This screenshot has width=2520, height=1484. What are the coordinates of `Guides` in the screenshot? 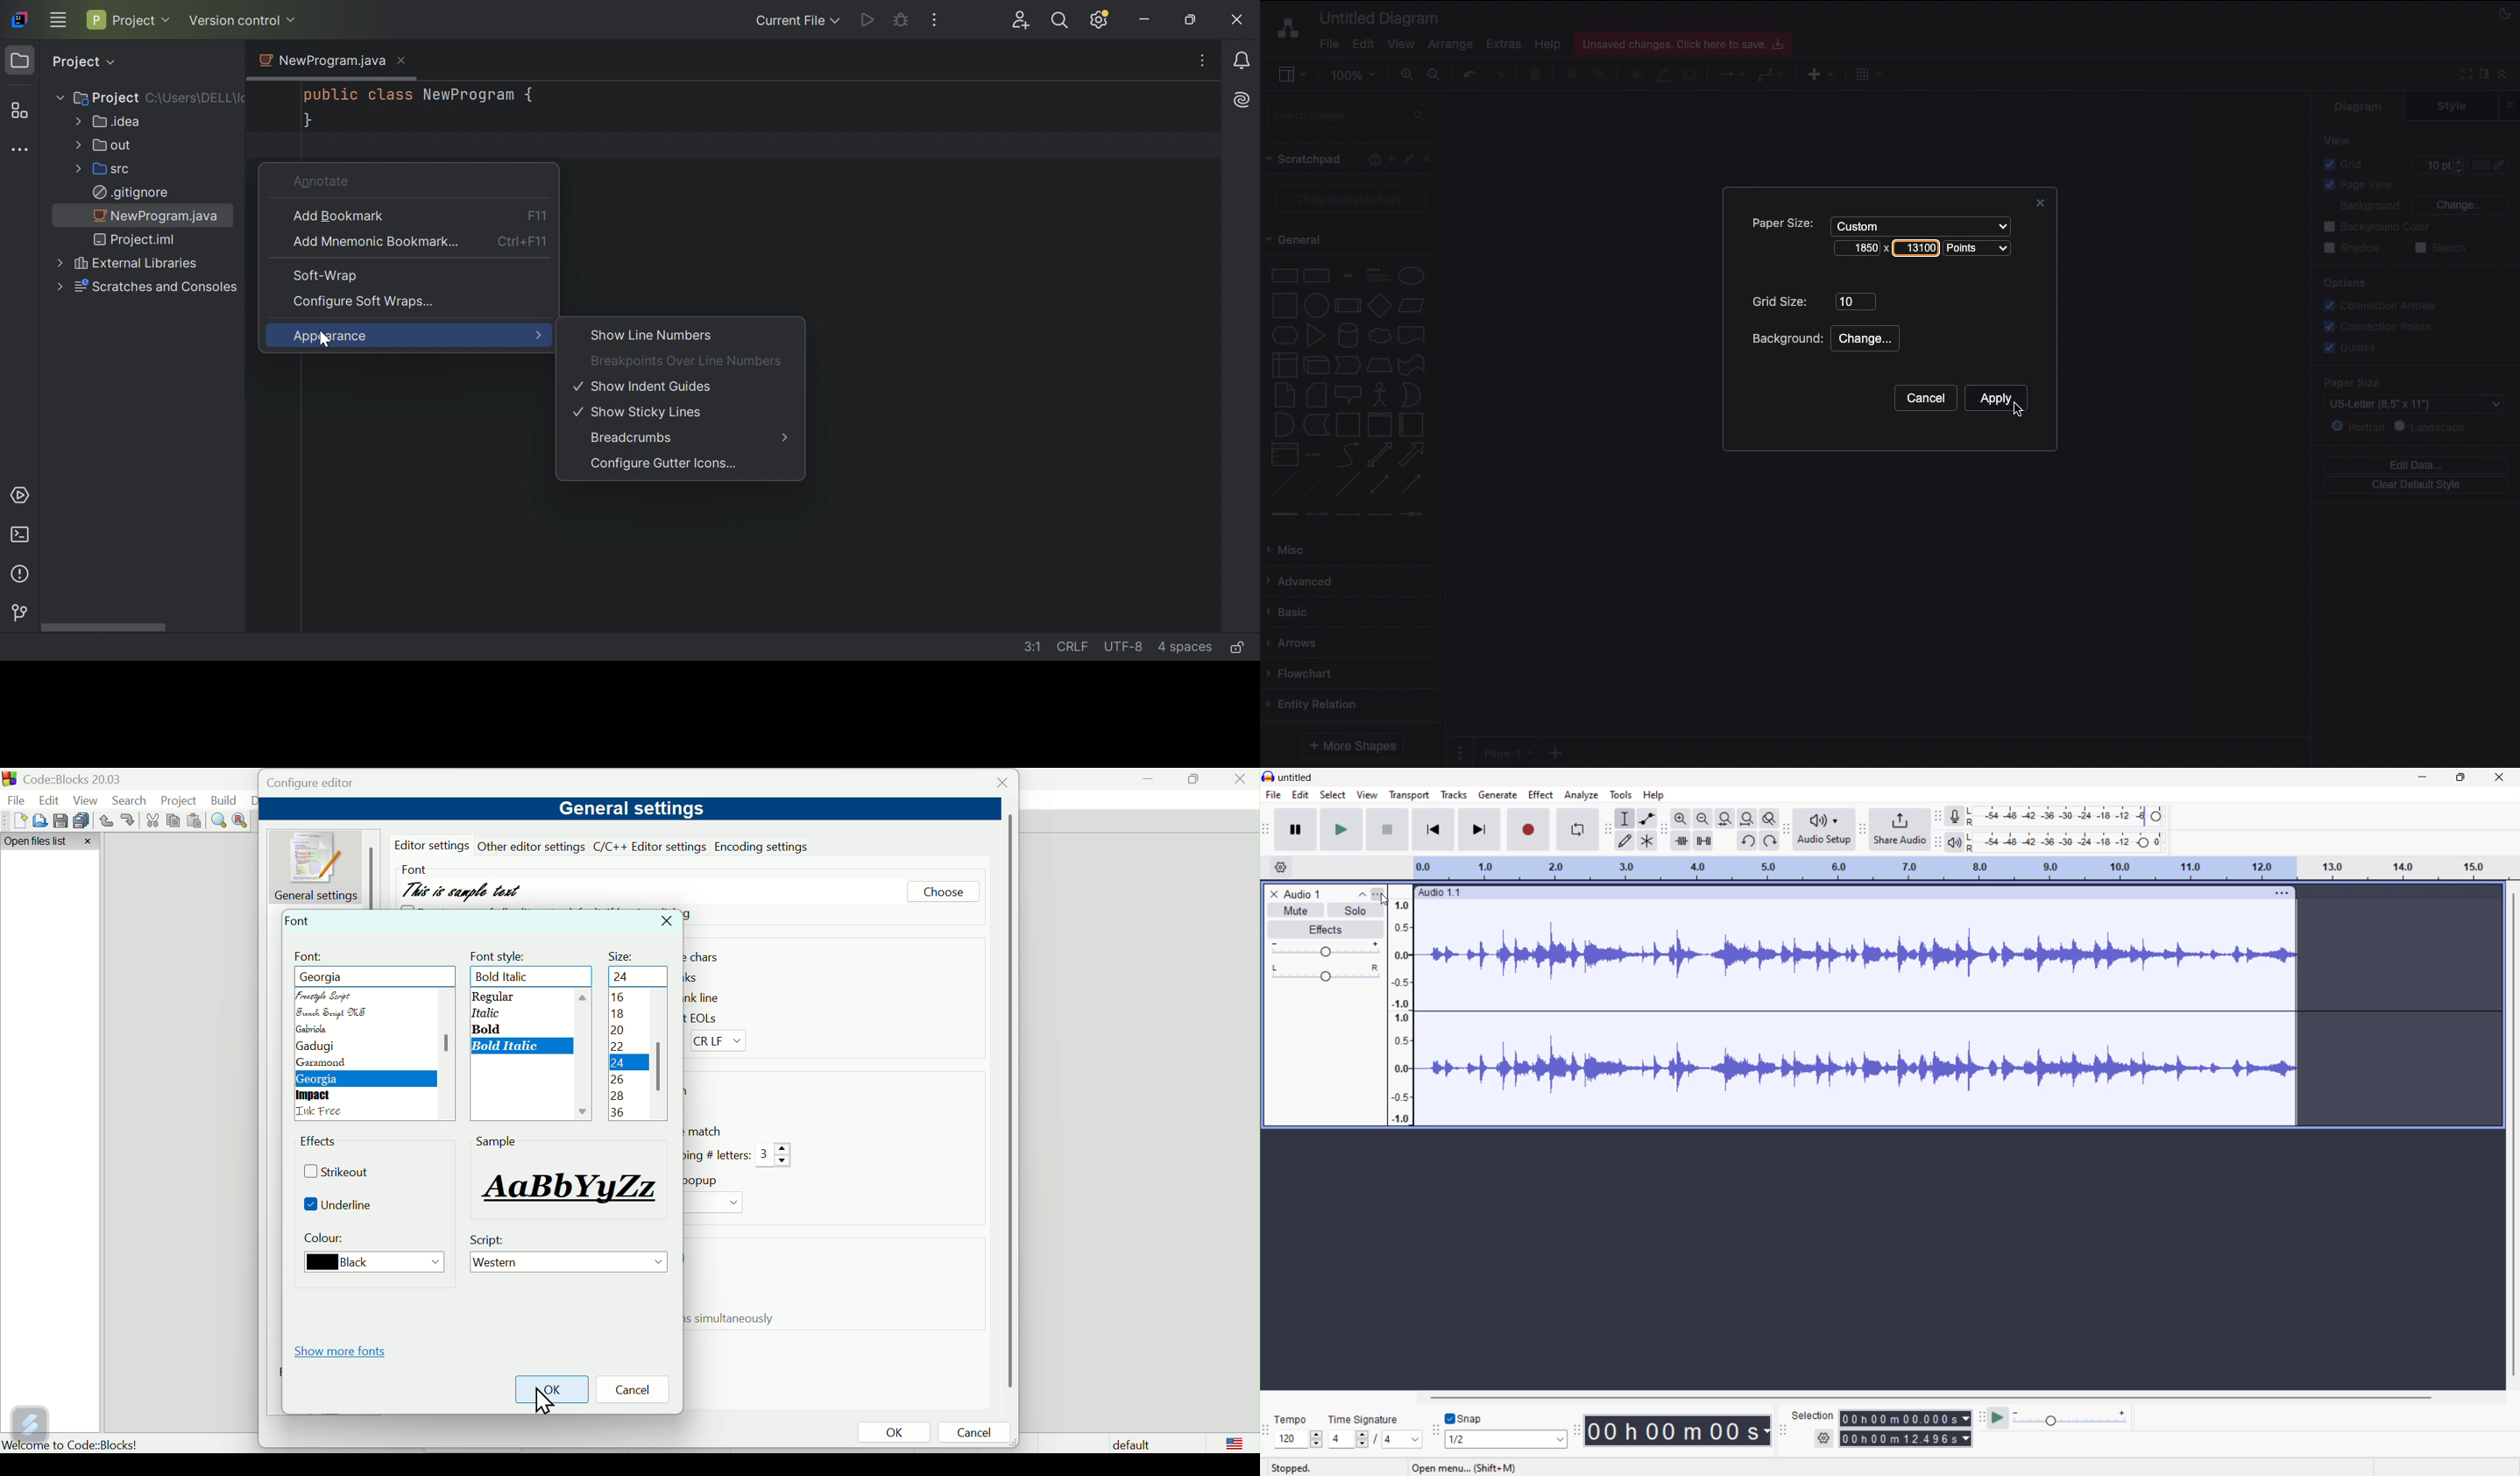 It's located at (2353, 349).